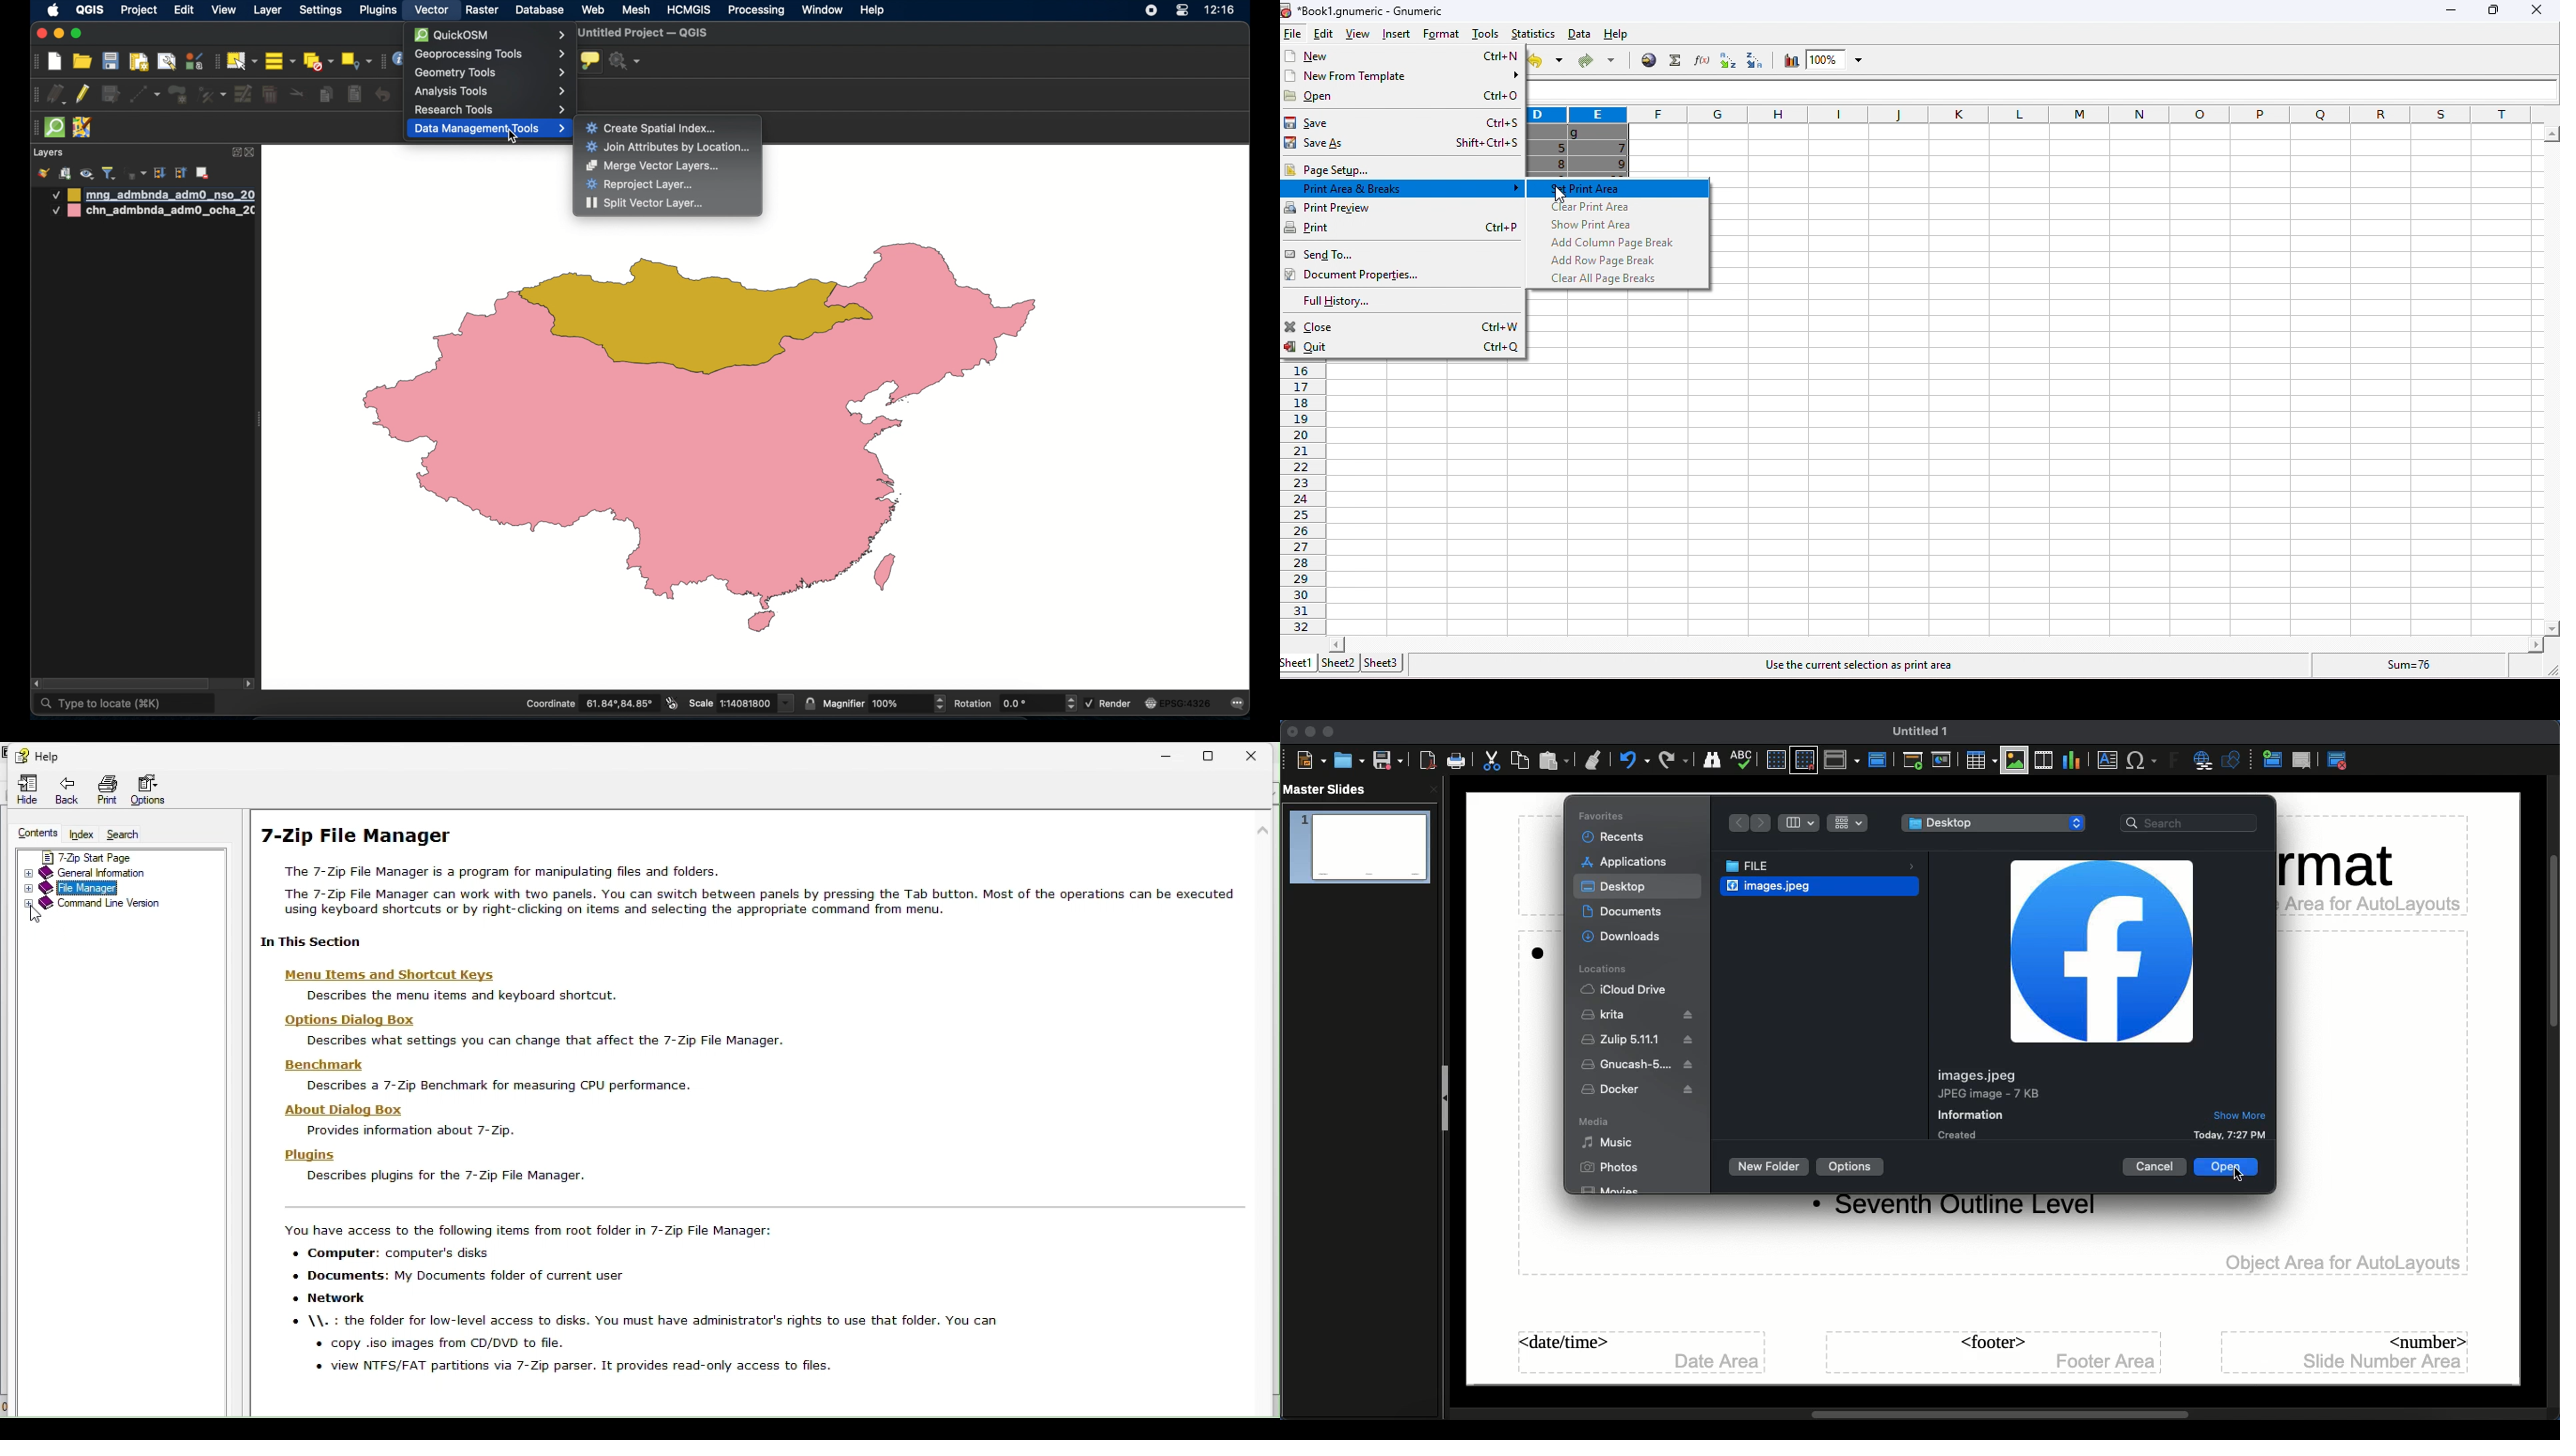 The image size is (2576, 1456). I want to click on File manager, so click(110, 886).